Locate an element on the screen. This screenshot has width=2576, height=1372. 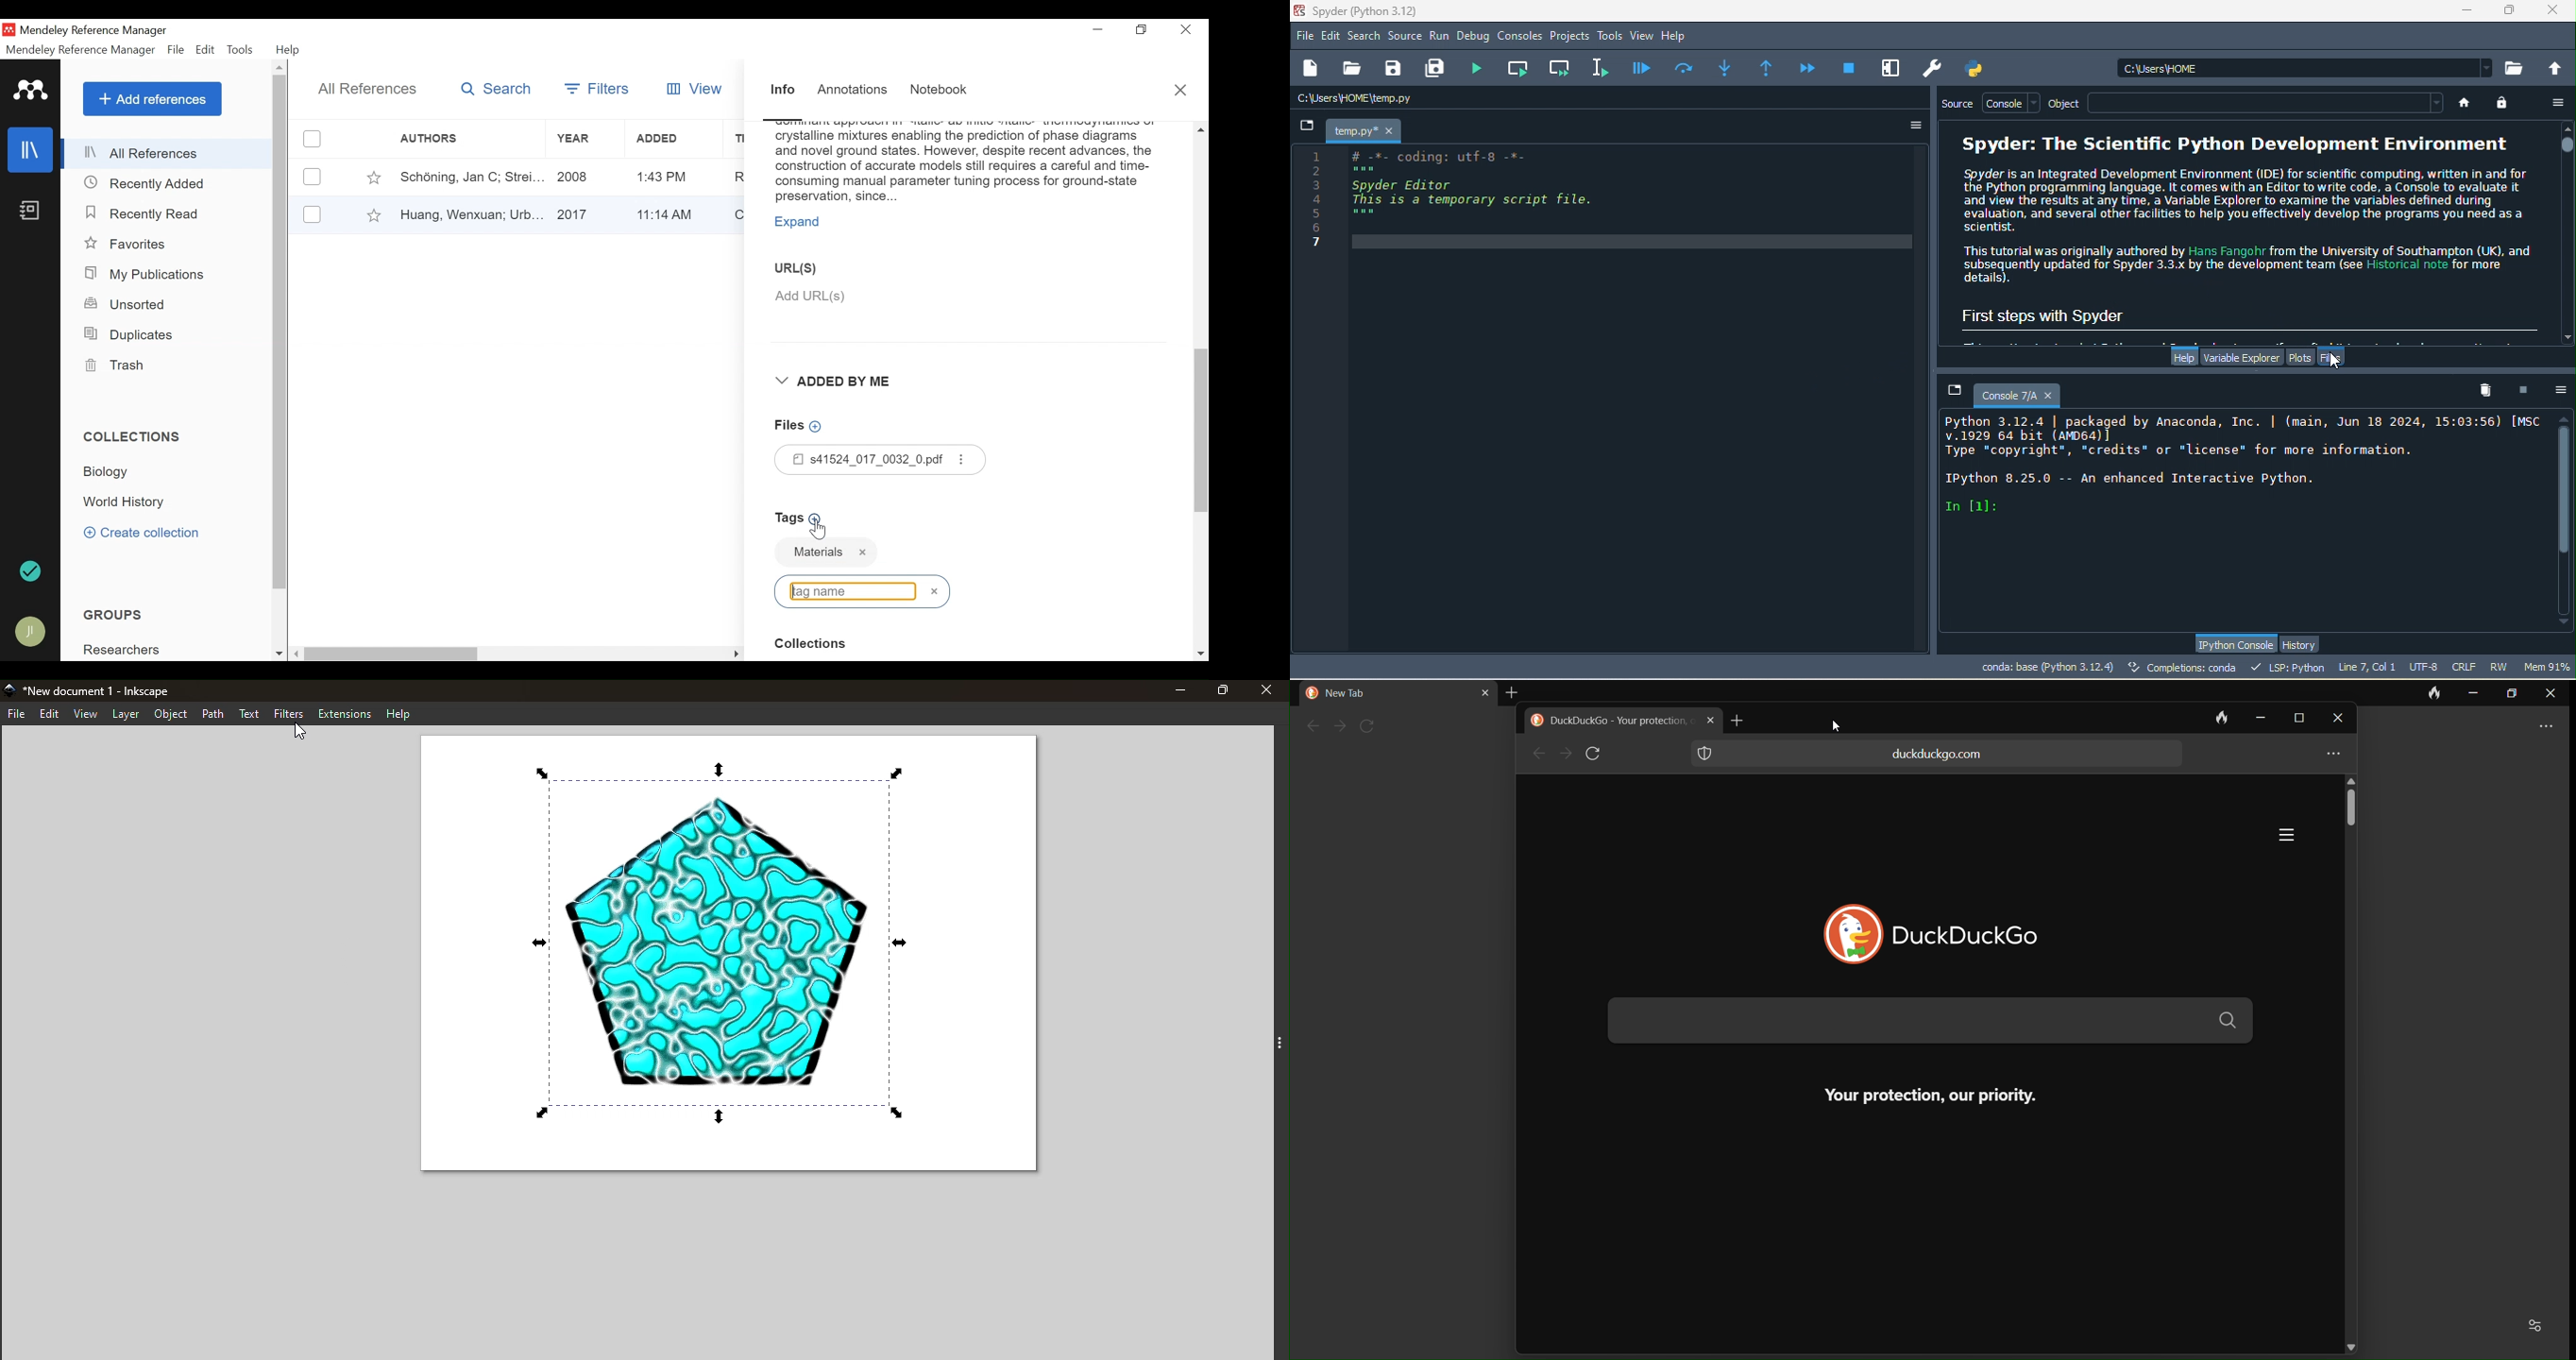
continue execution is located at coordinates (1810, 68).